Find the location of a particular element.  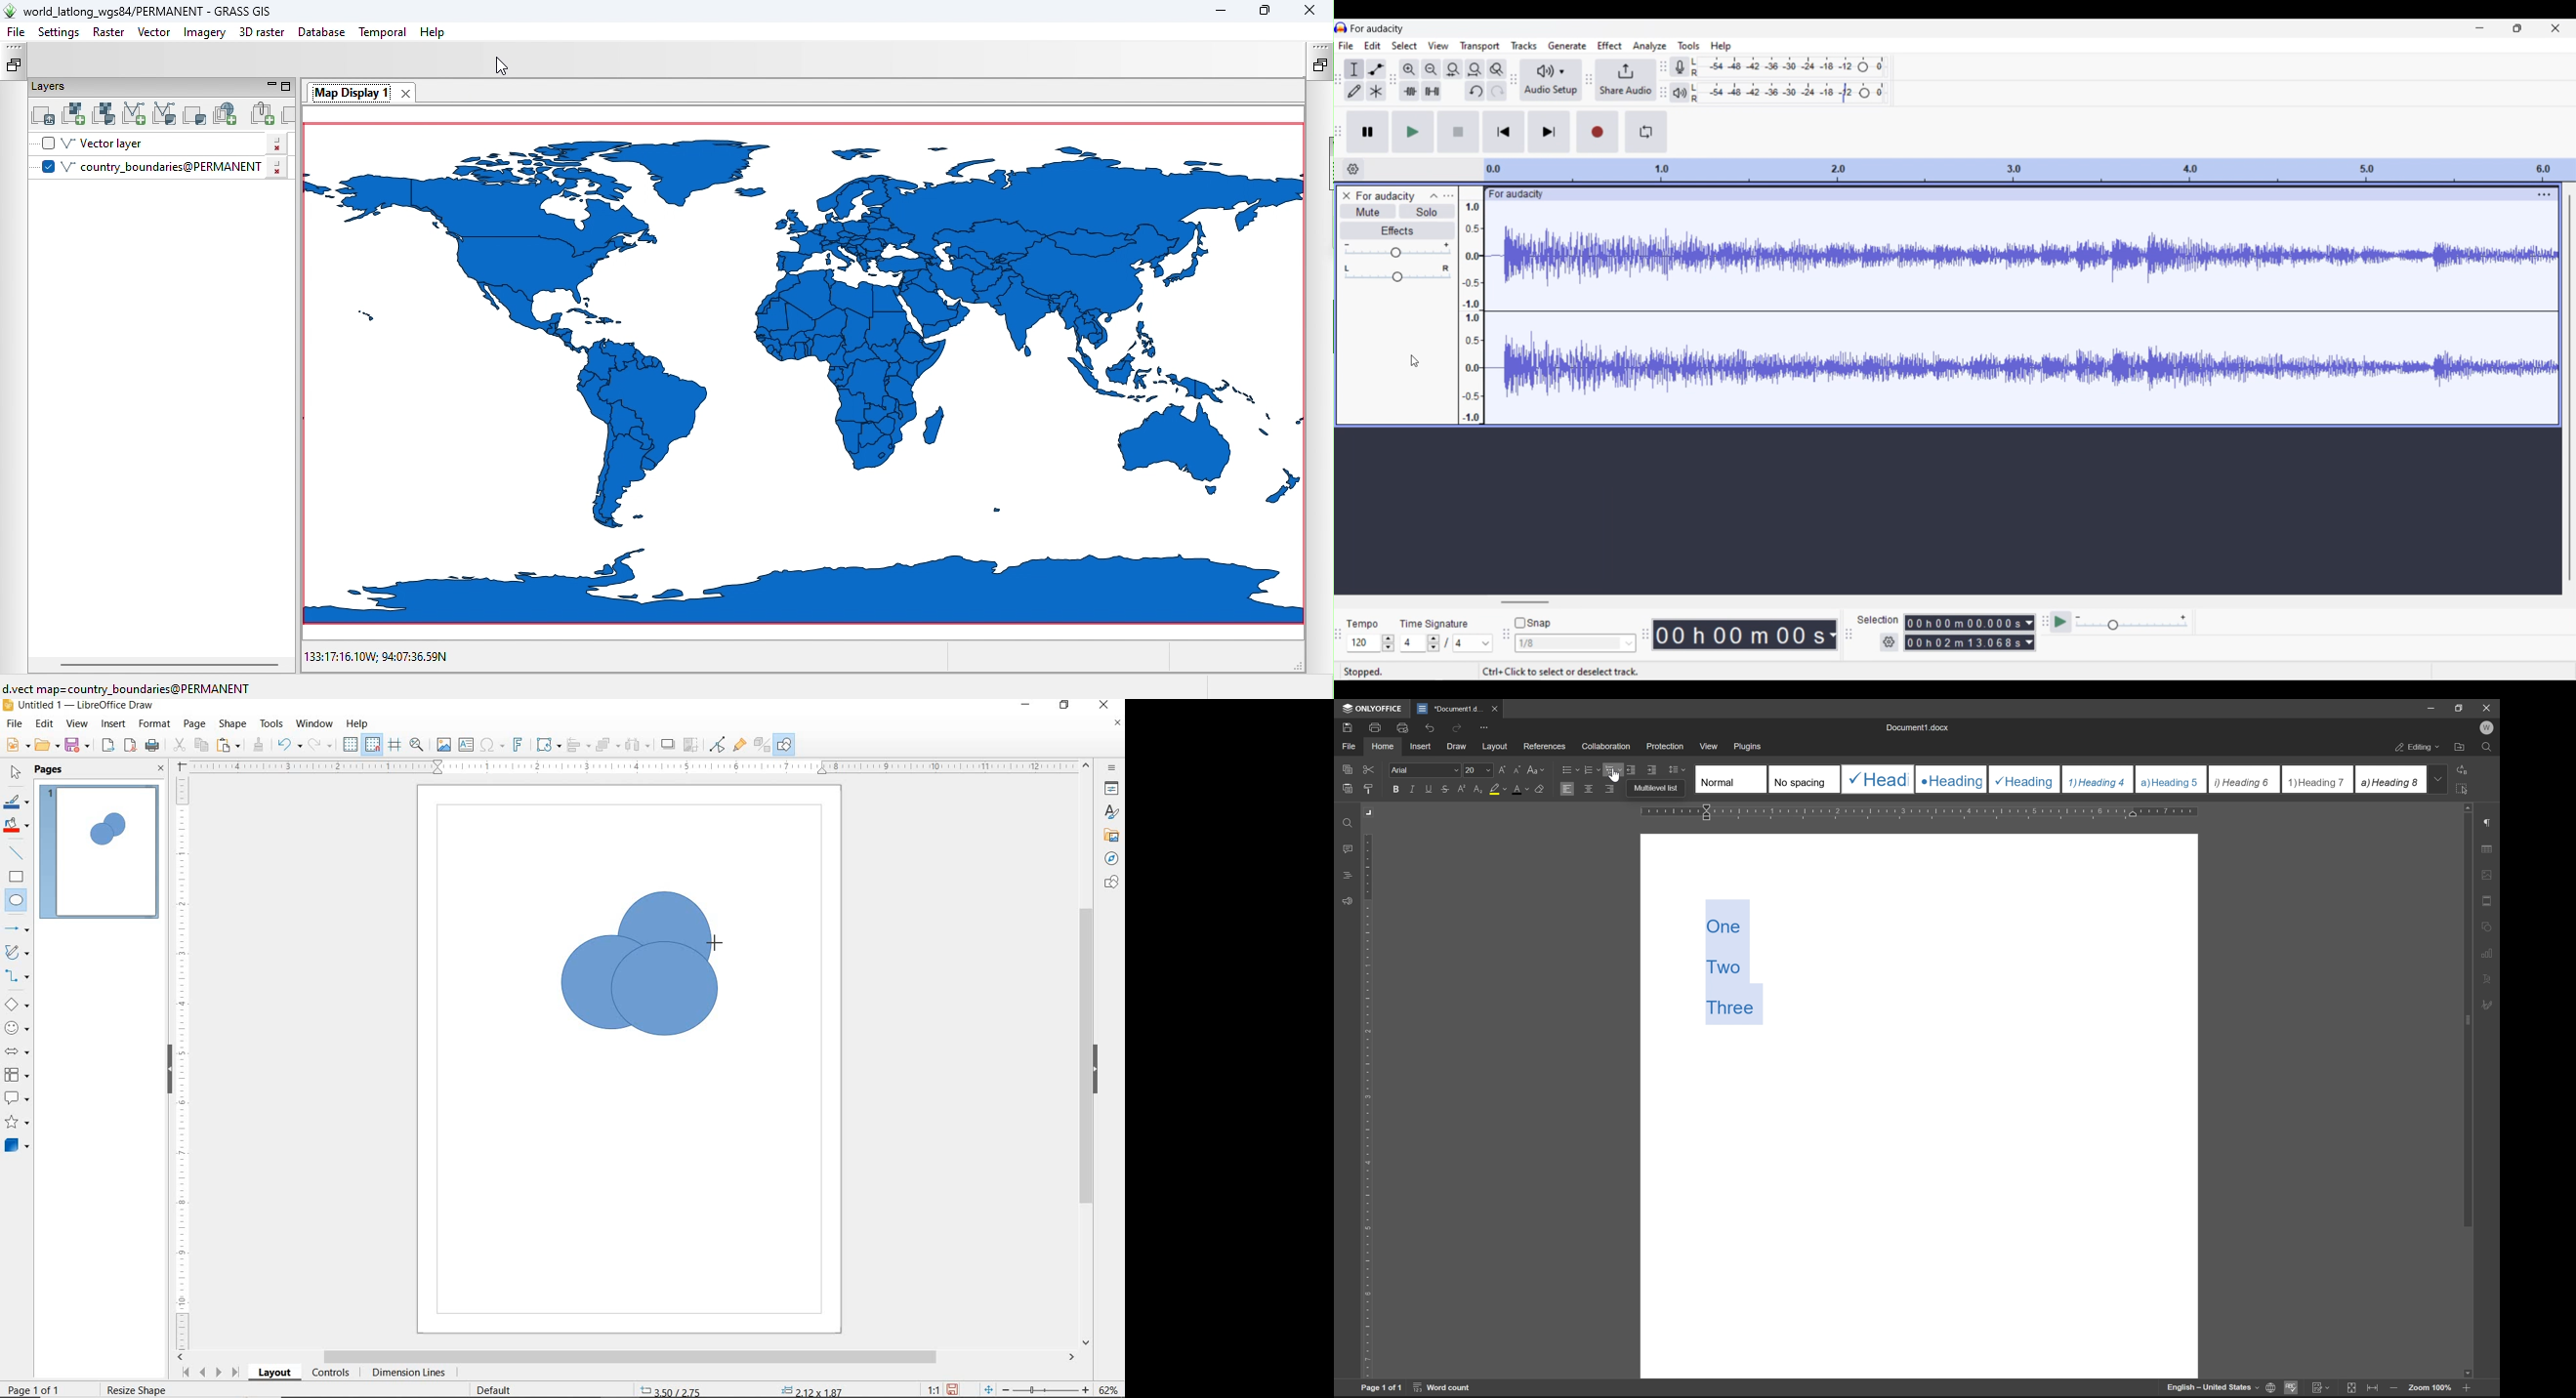

Heading 1 is located at coordinates (1876, 779).